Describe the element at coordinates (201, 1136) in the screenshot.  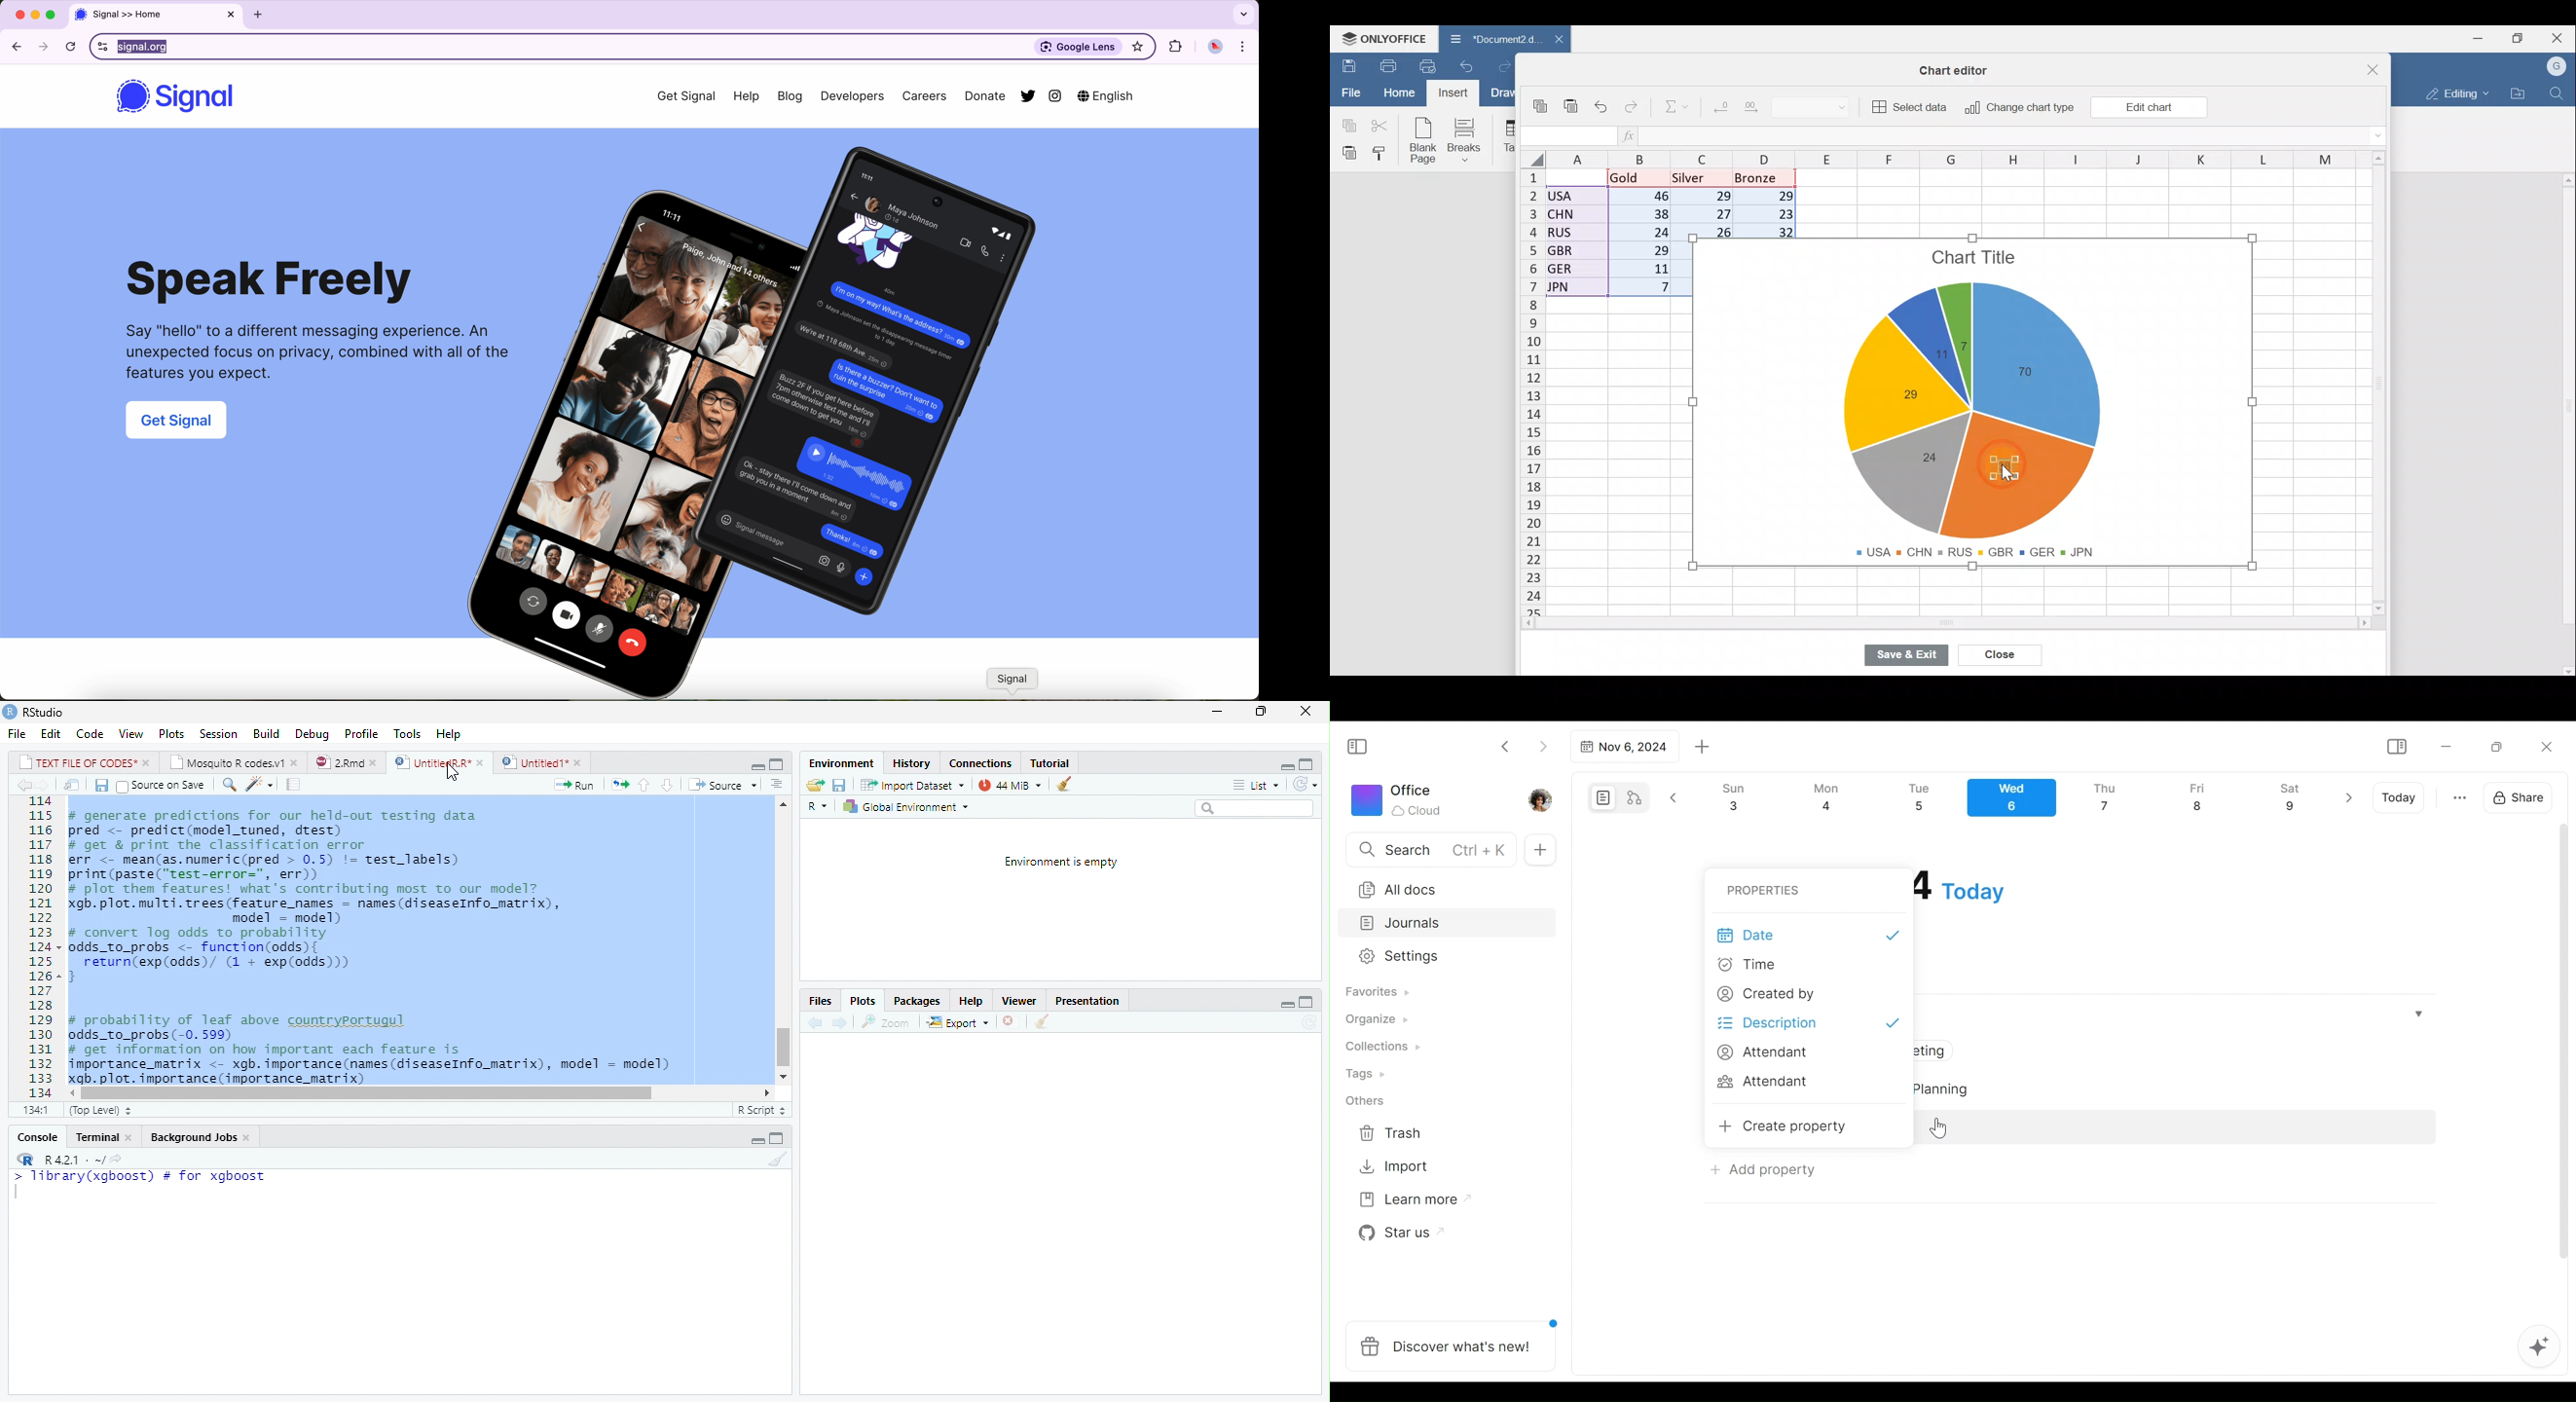
I see `Background Jobs` at that location.